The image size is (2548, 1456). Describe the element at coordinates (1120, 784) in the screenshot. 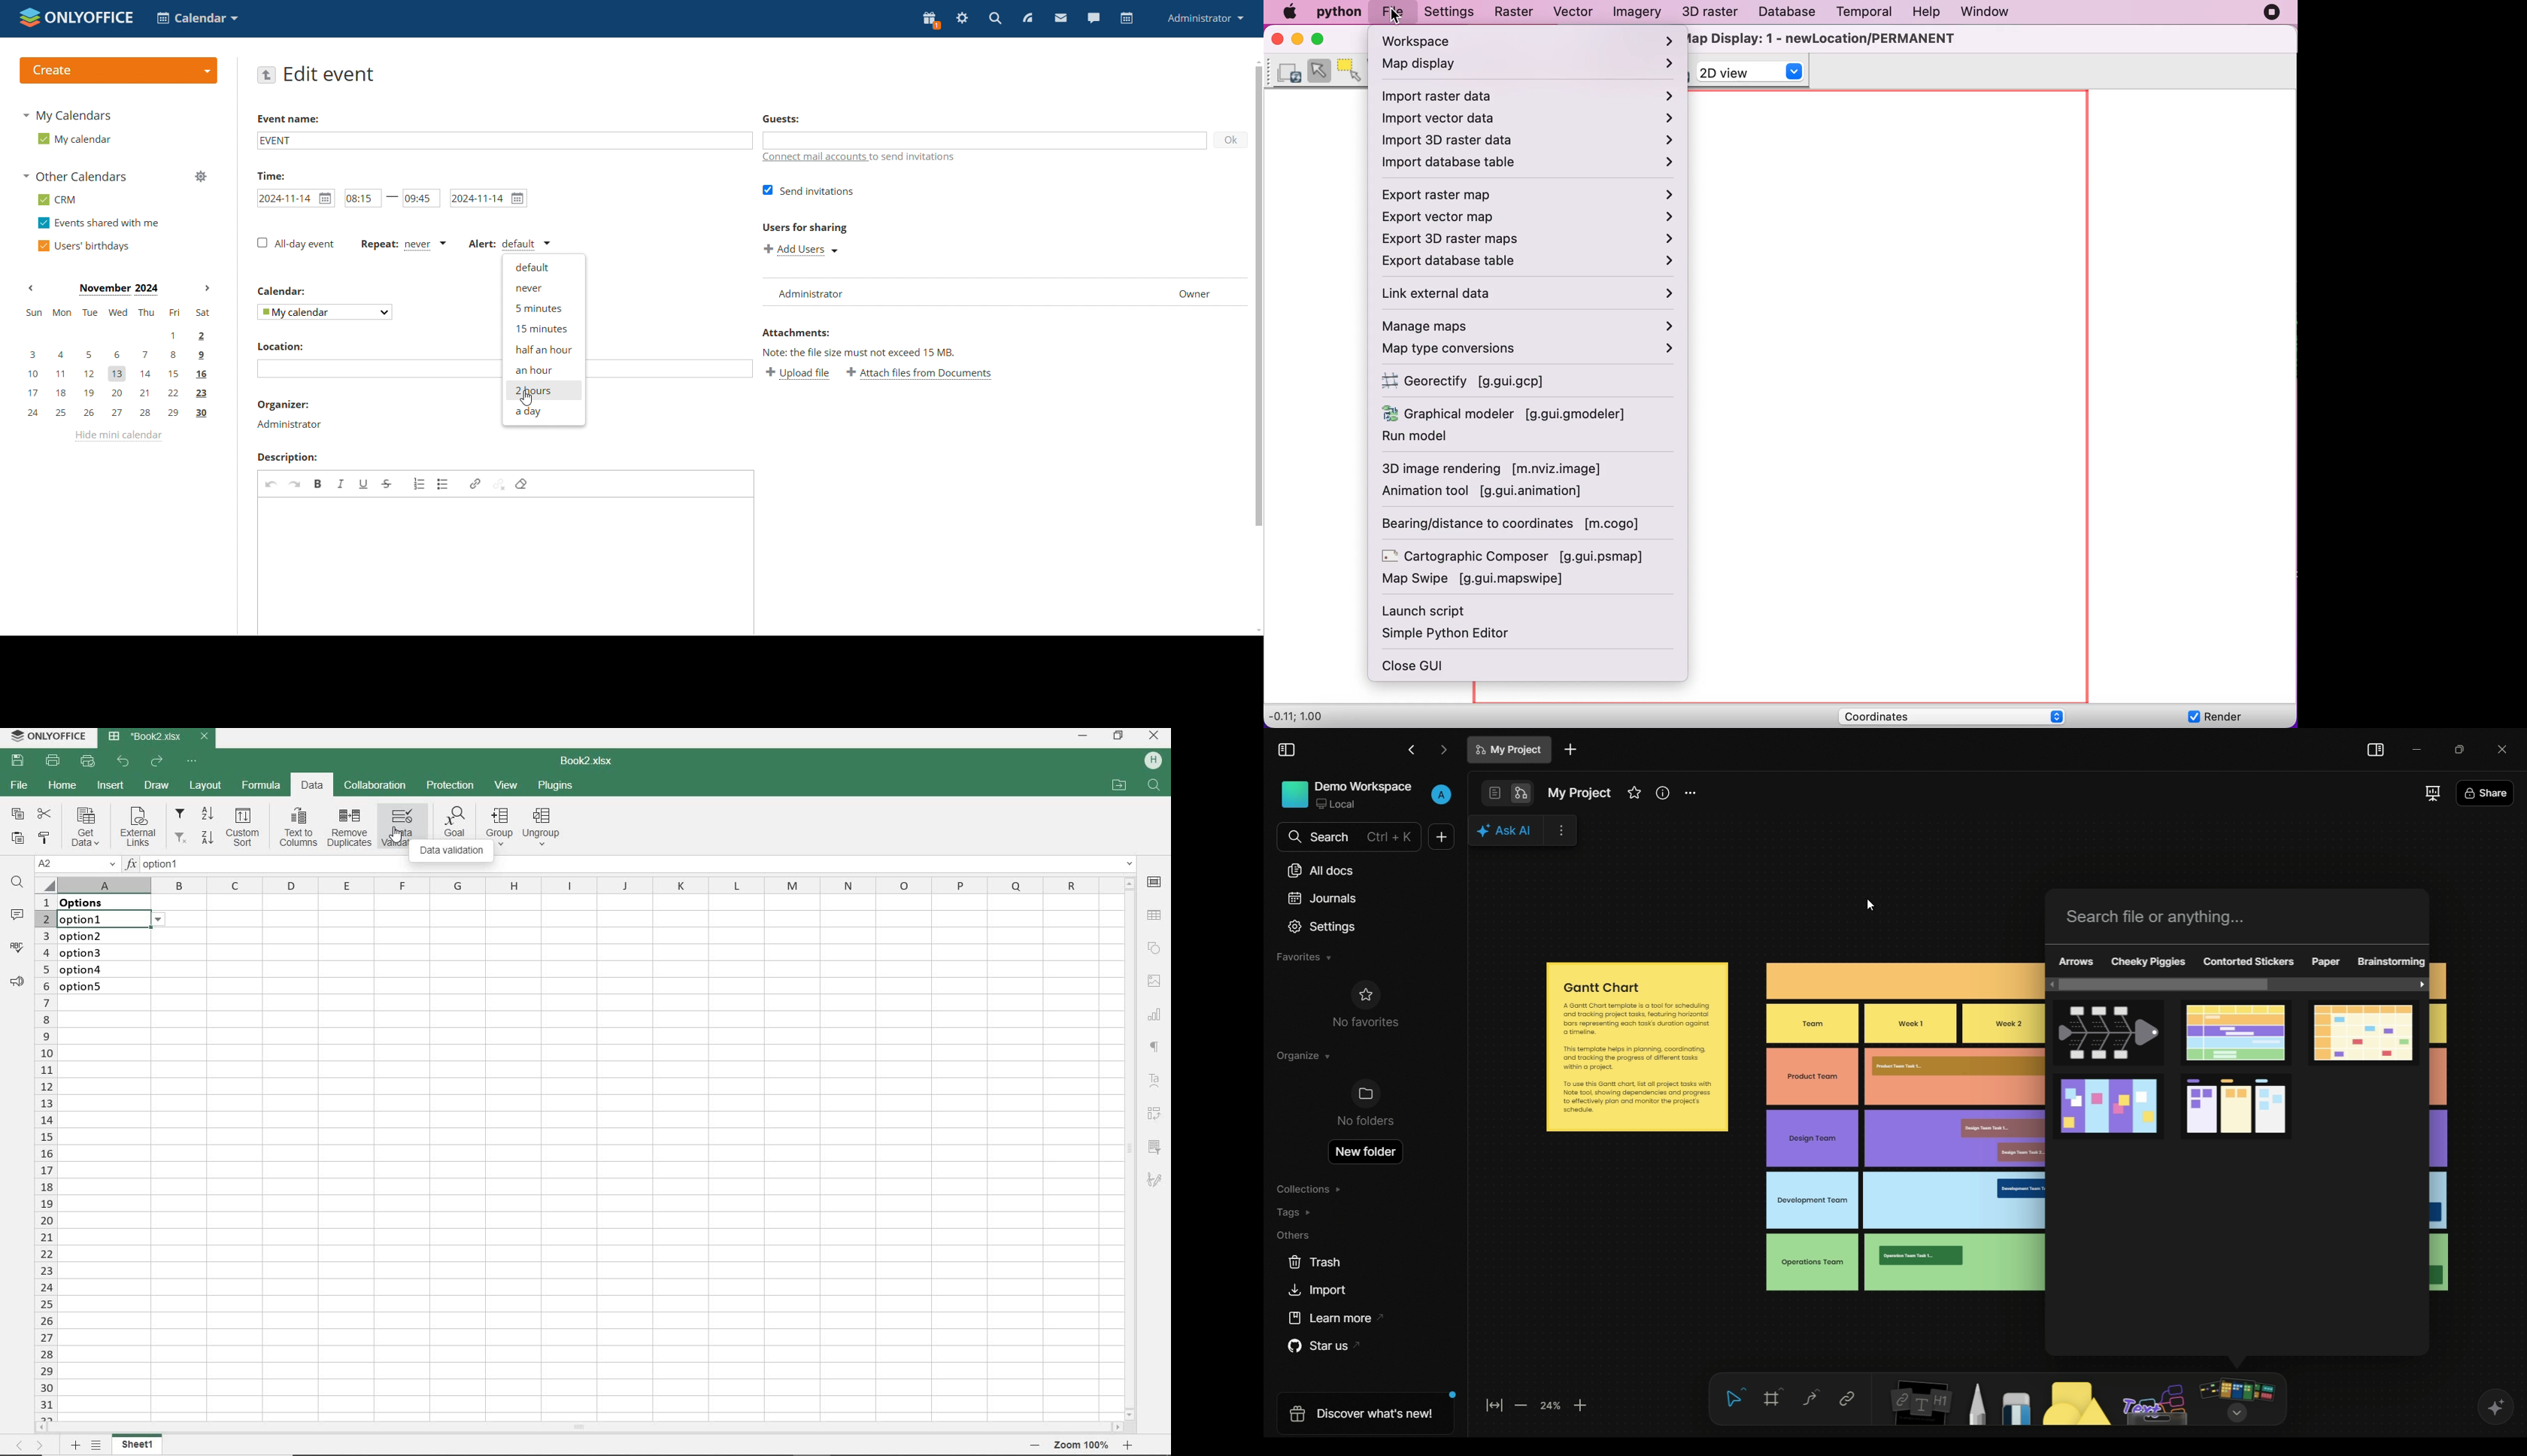

I see `OPEN FILE LOCATION` at that location.